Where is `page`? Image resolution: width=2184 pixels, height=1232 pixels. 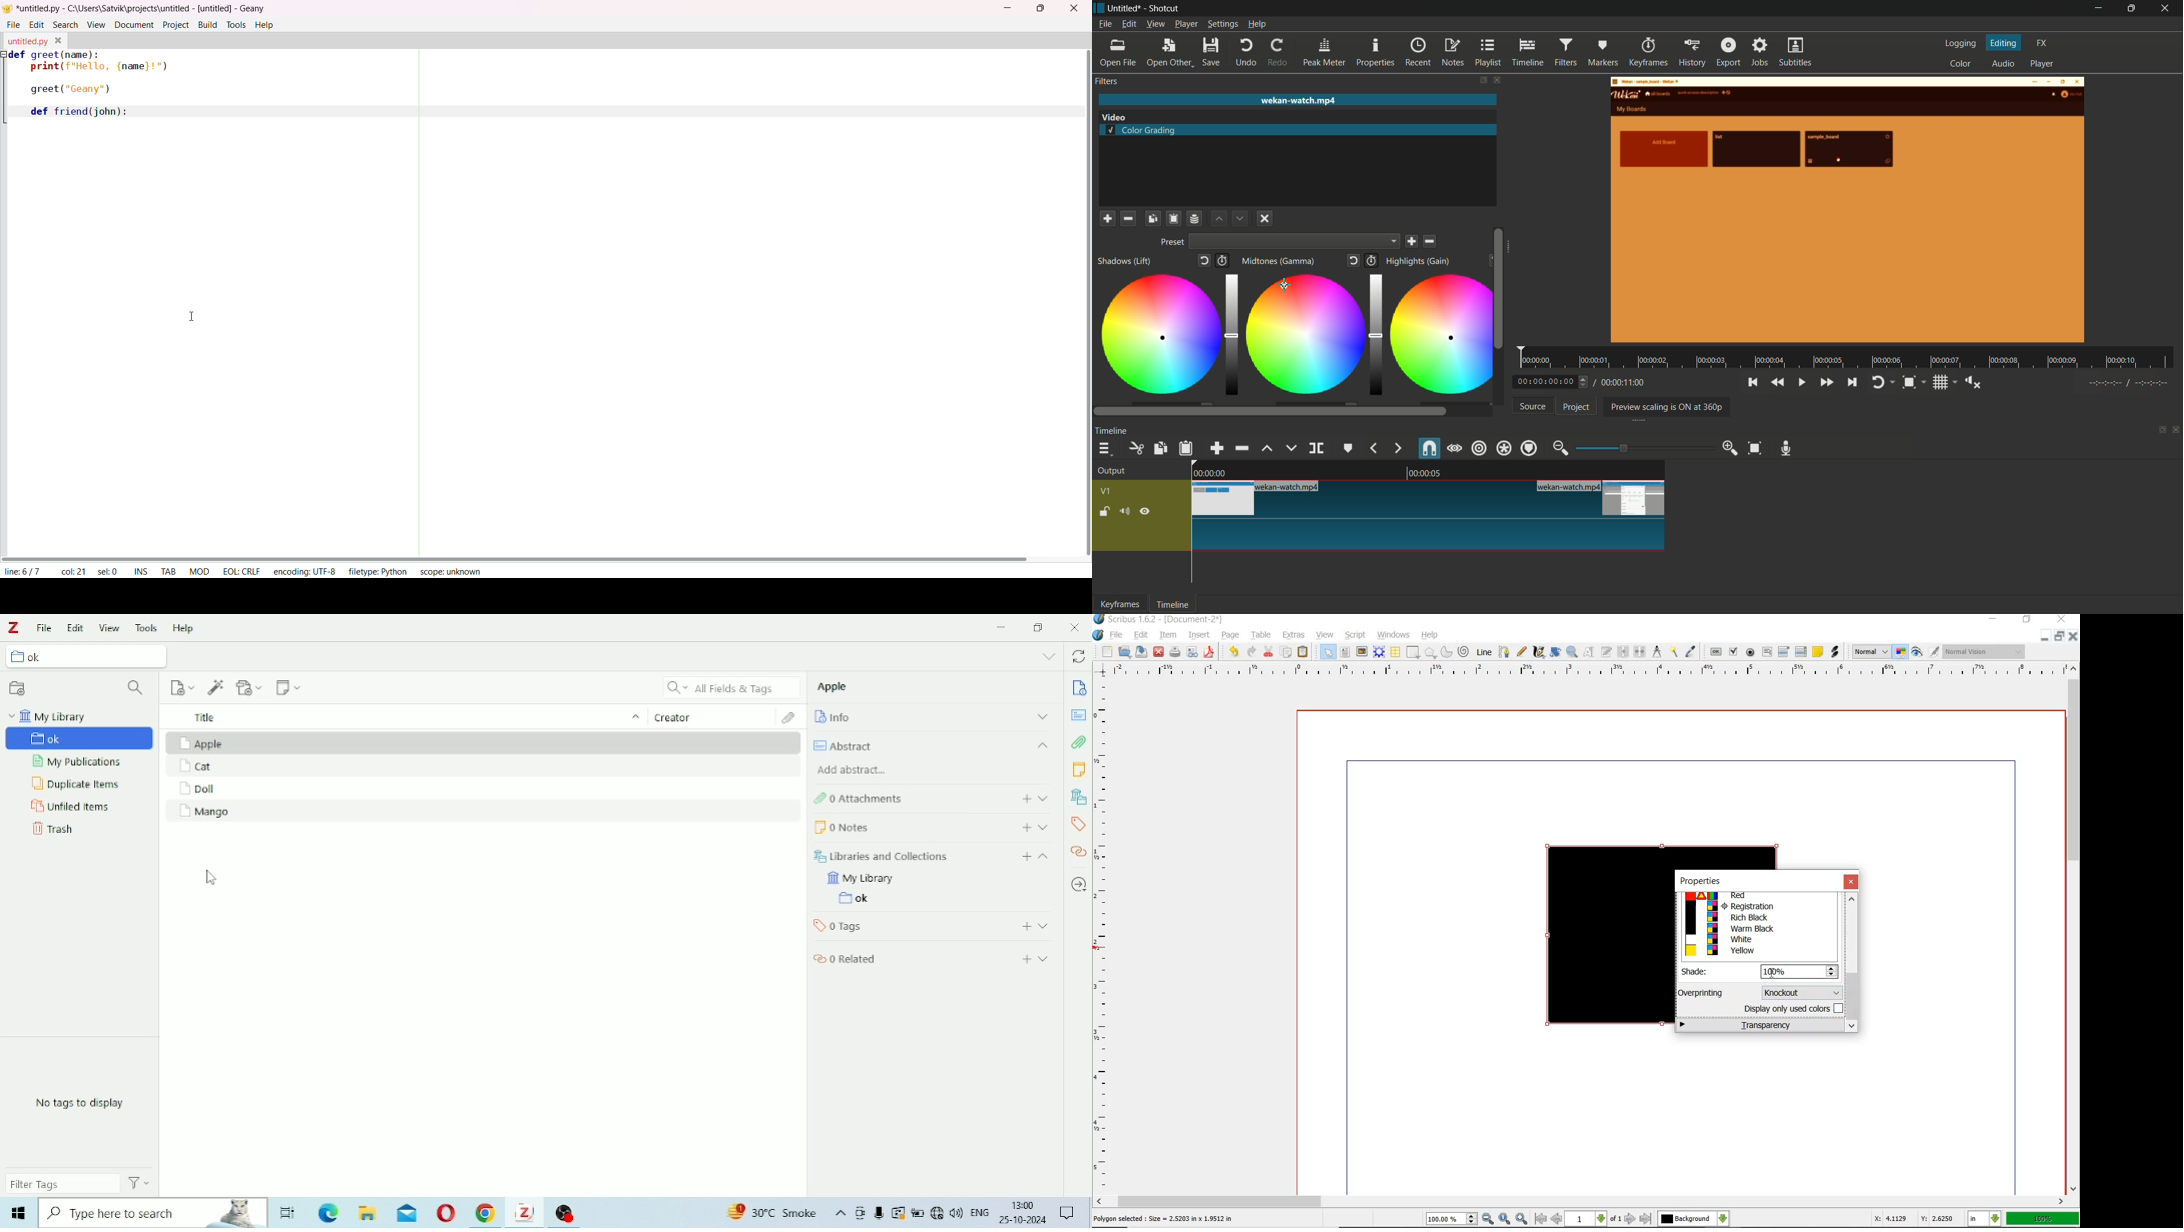 page is located at coordinates (1231, 636).